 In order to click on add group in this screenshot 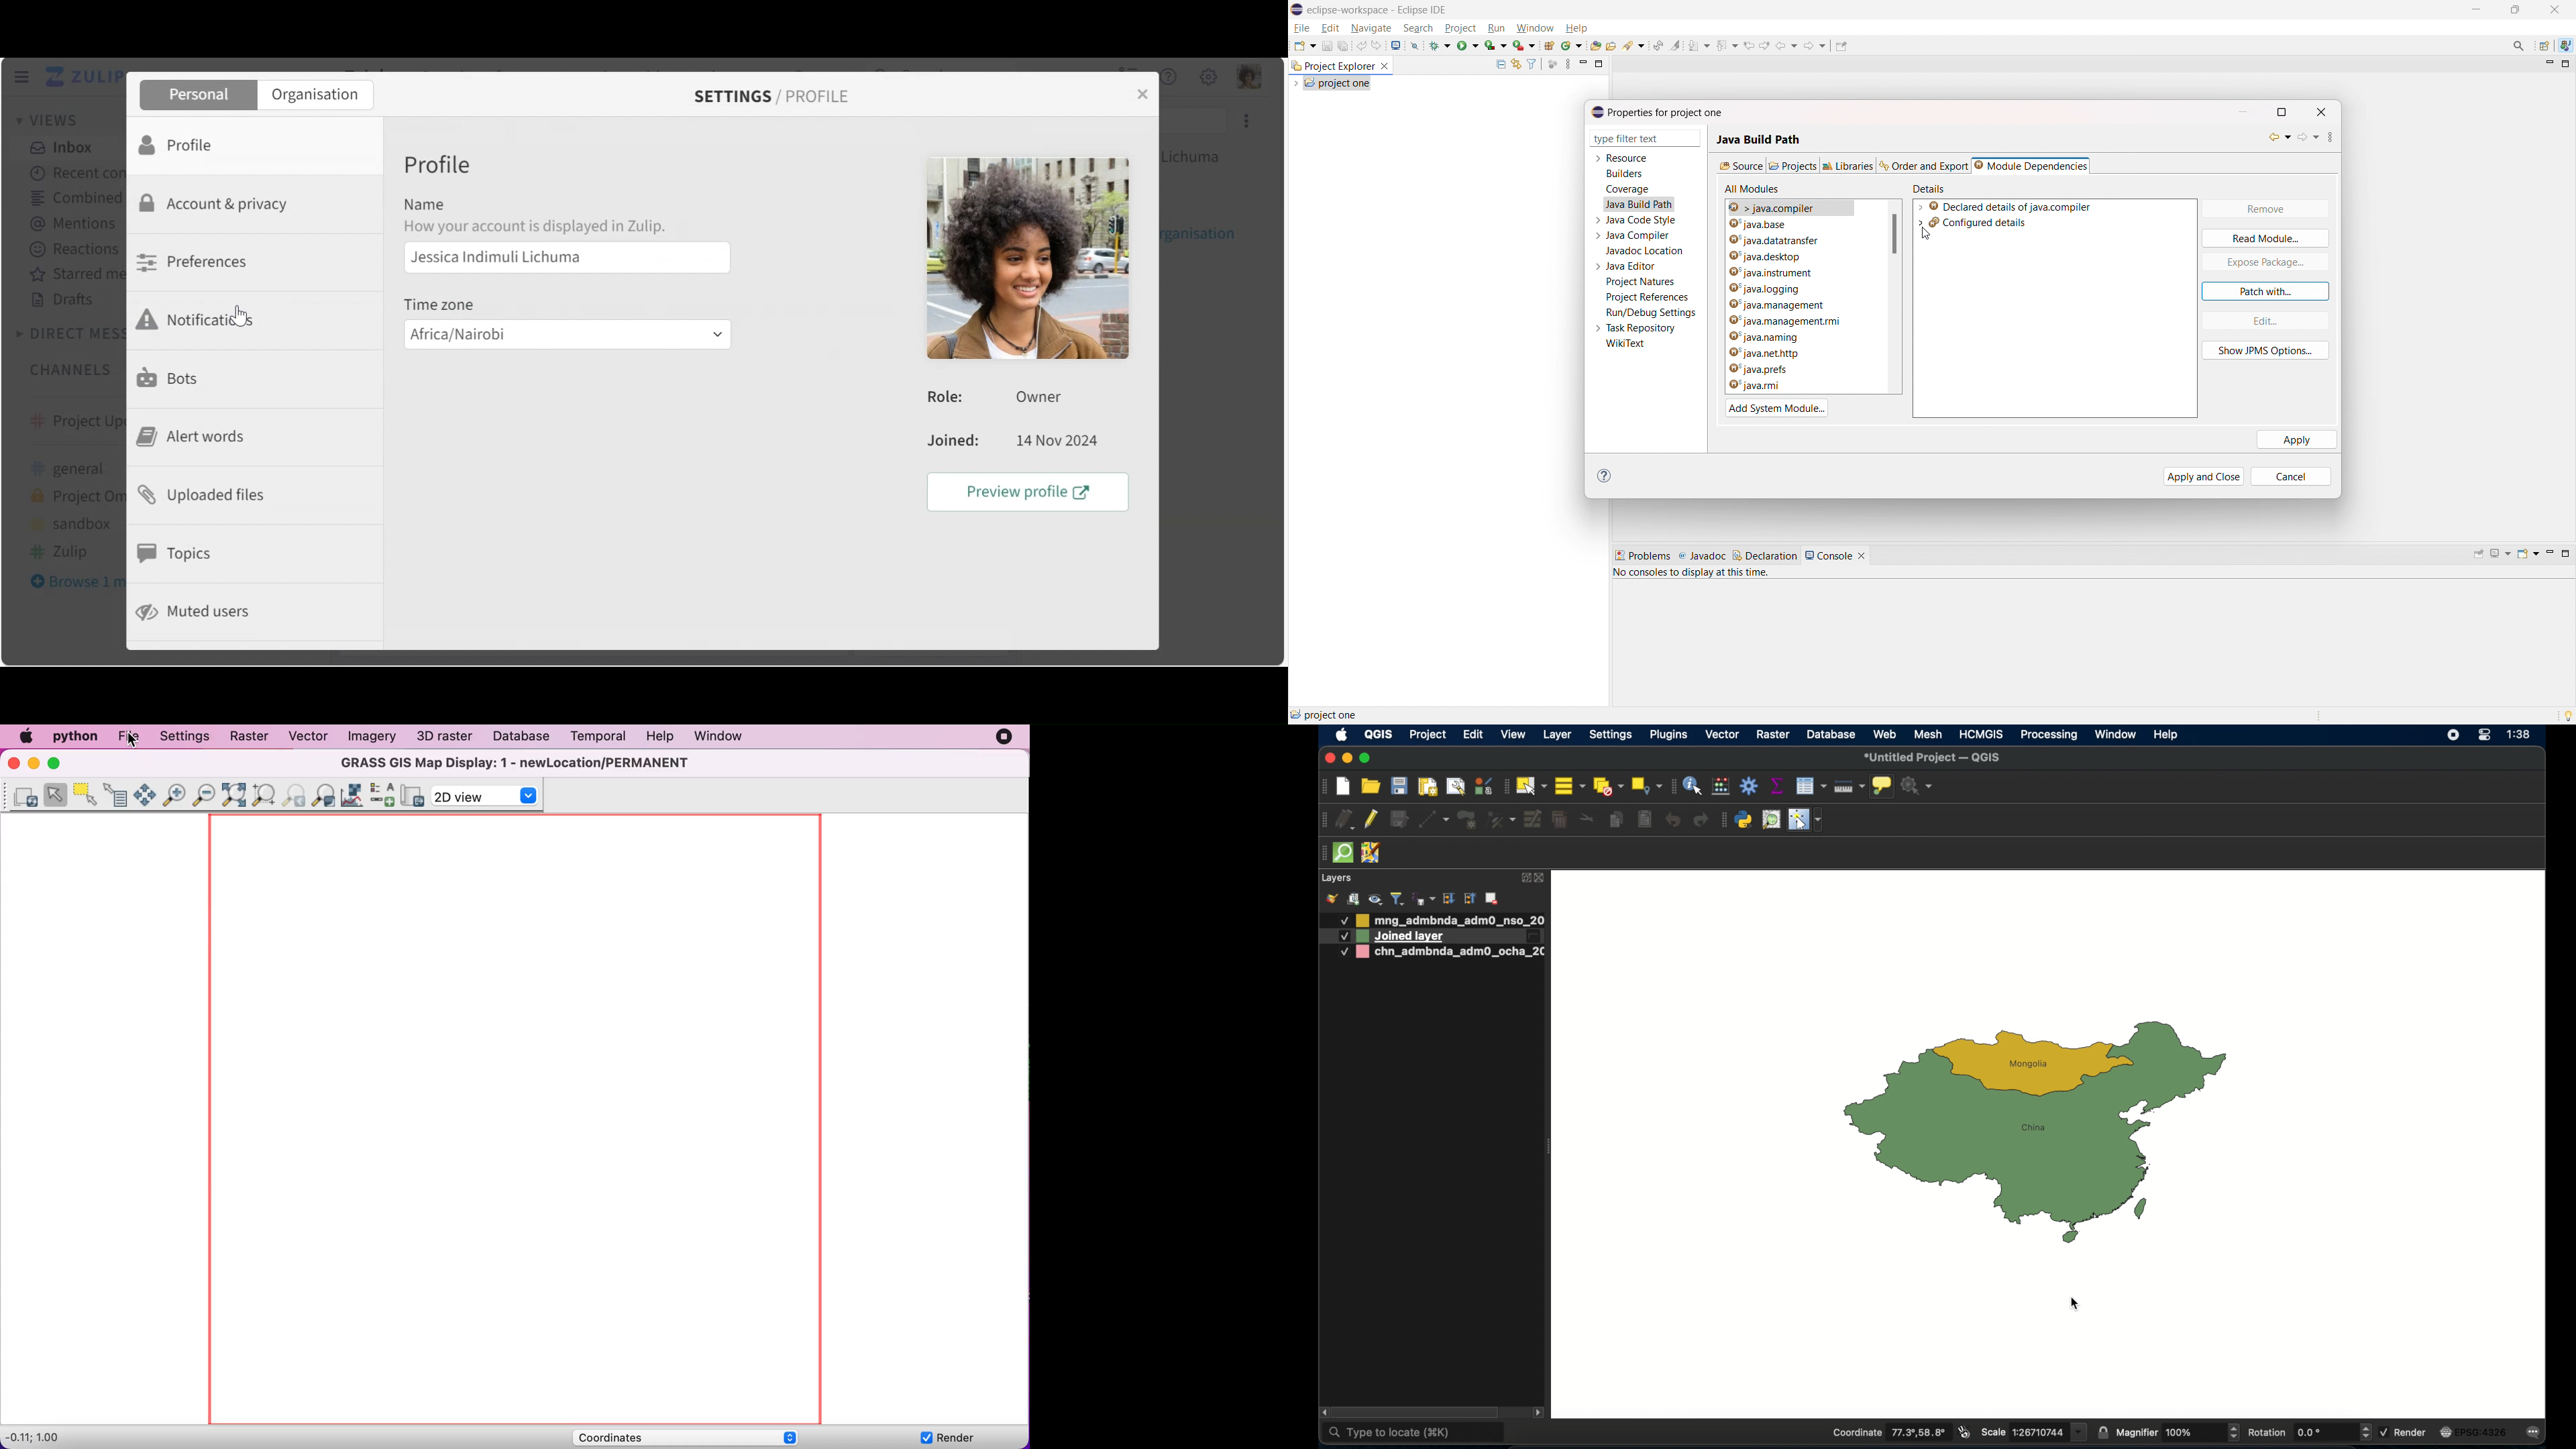, I will do `click(1354, 900)`.